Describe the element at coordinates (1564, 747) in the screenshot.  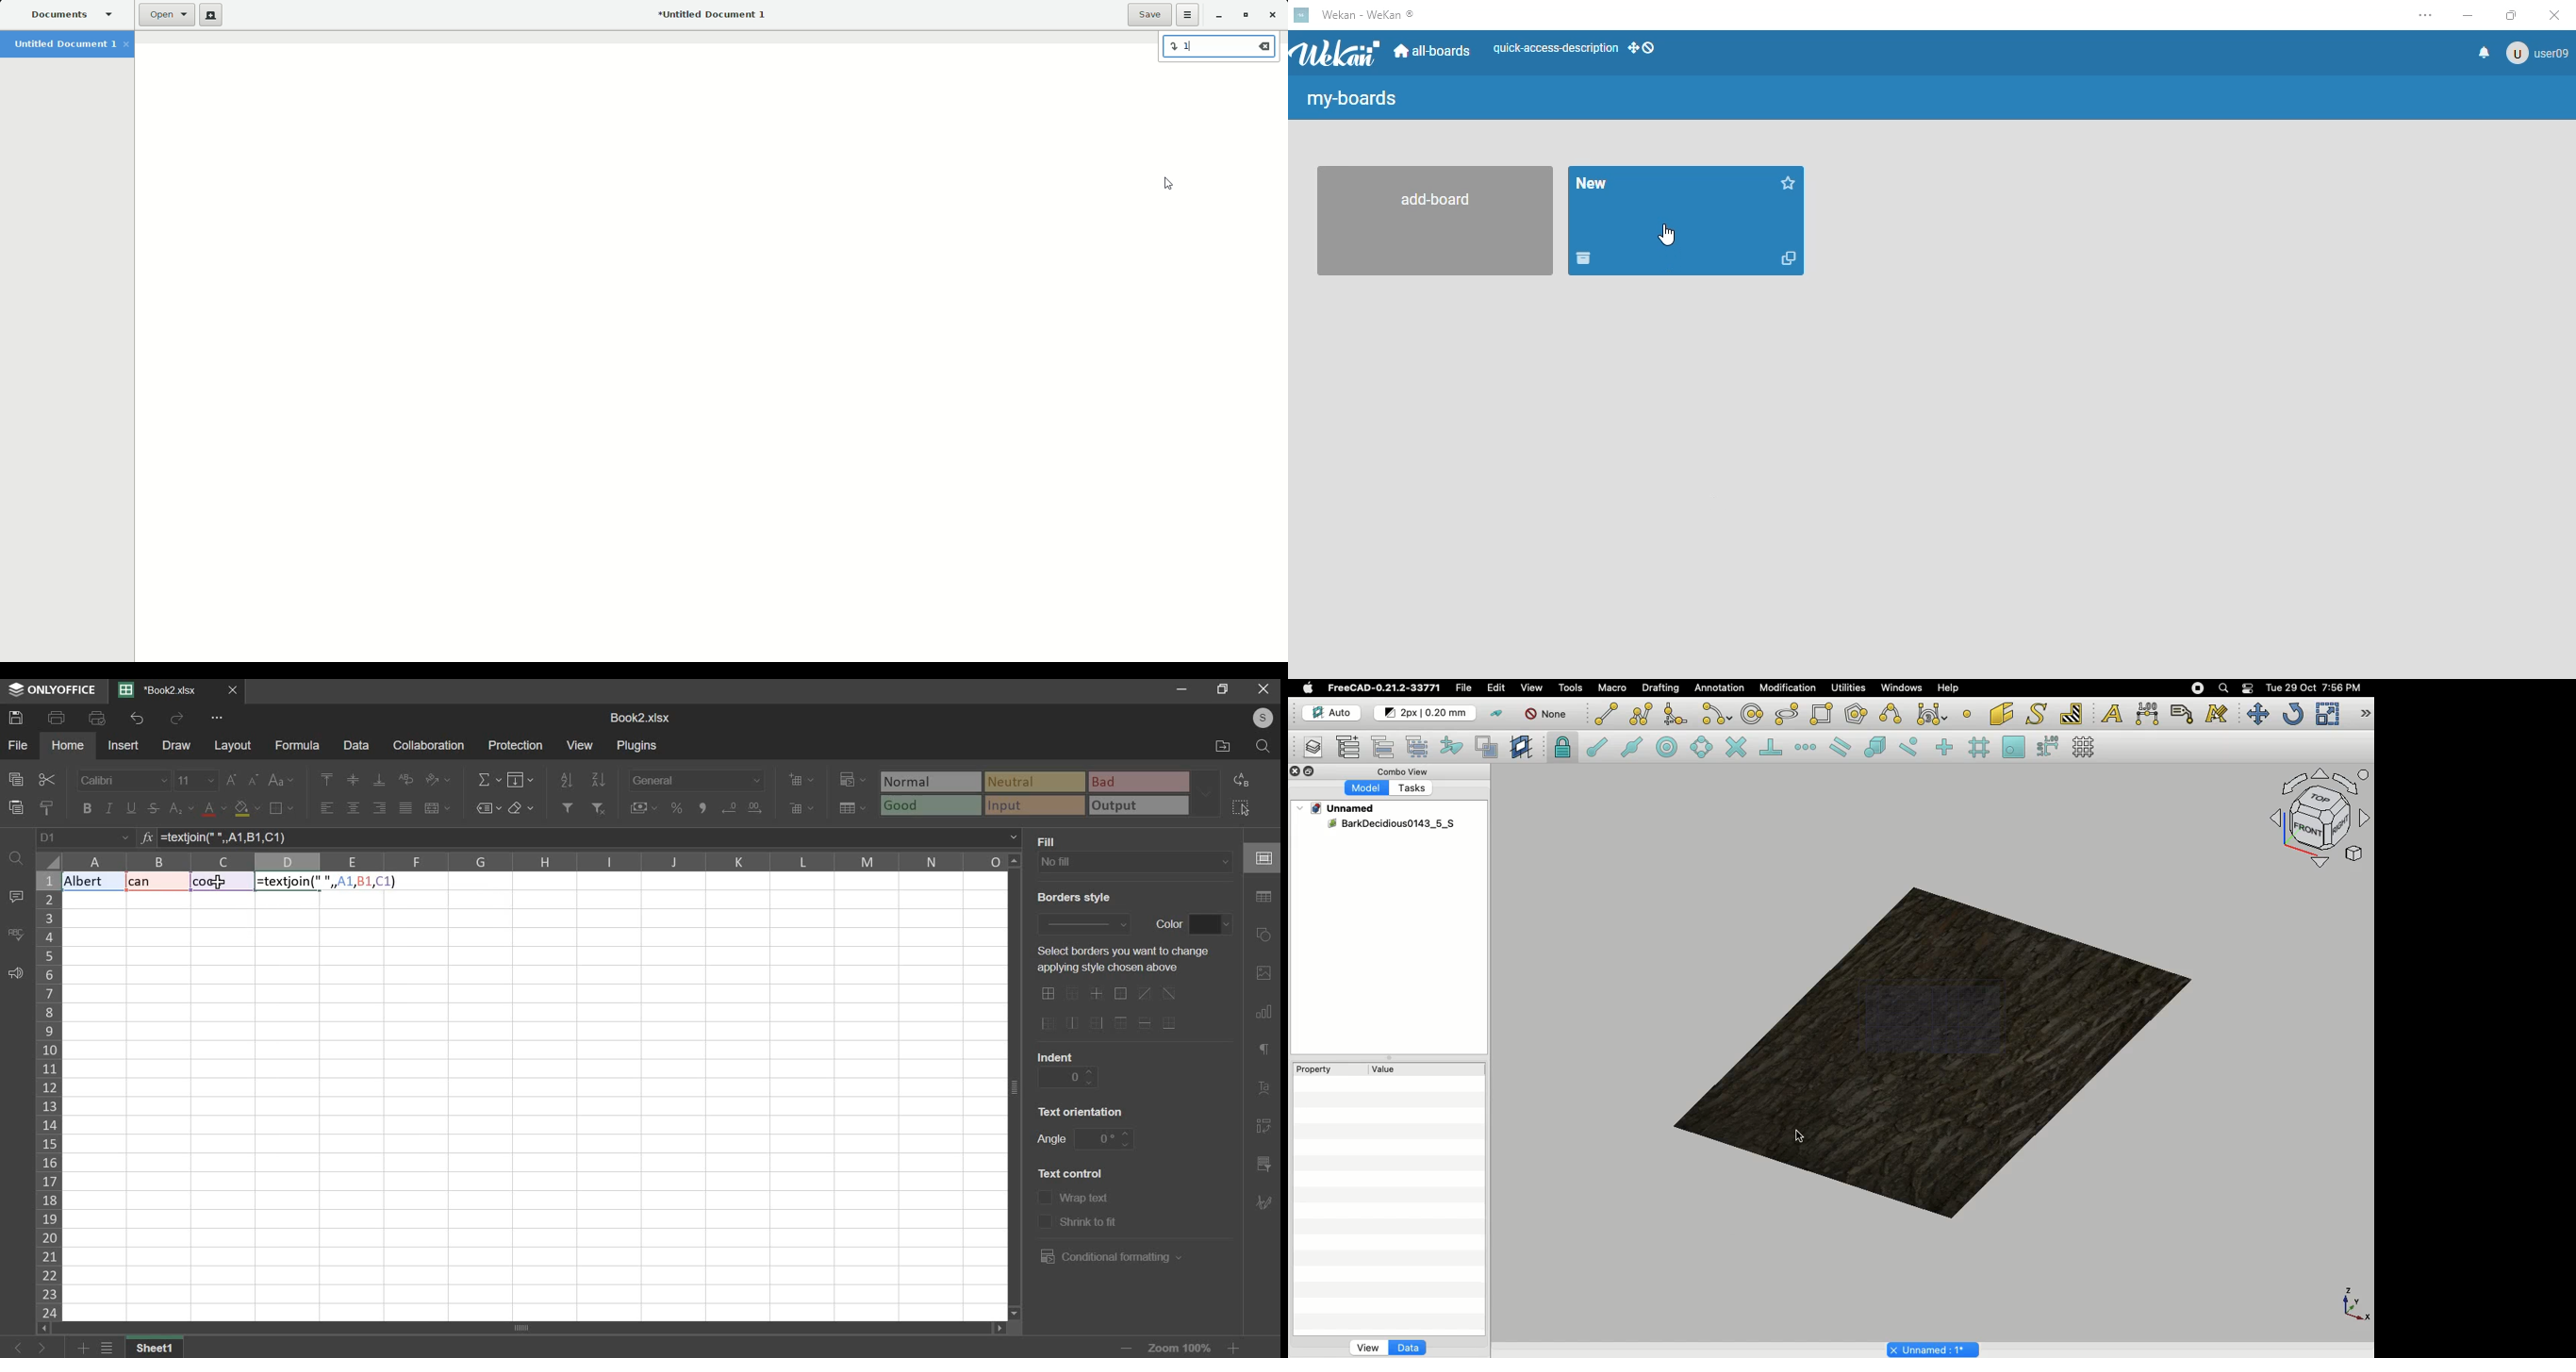
I see `Snap lock` at that location.